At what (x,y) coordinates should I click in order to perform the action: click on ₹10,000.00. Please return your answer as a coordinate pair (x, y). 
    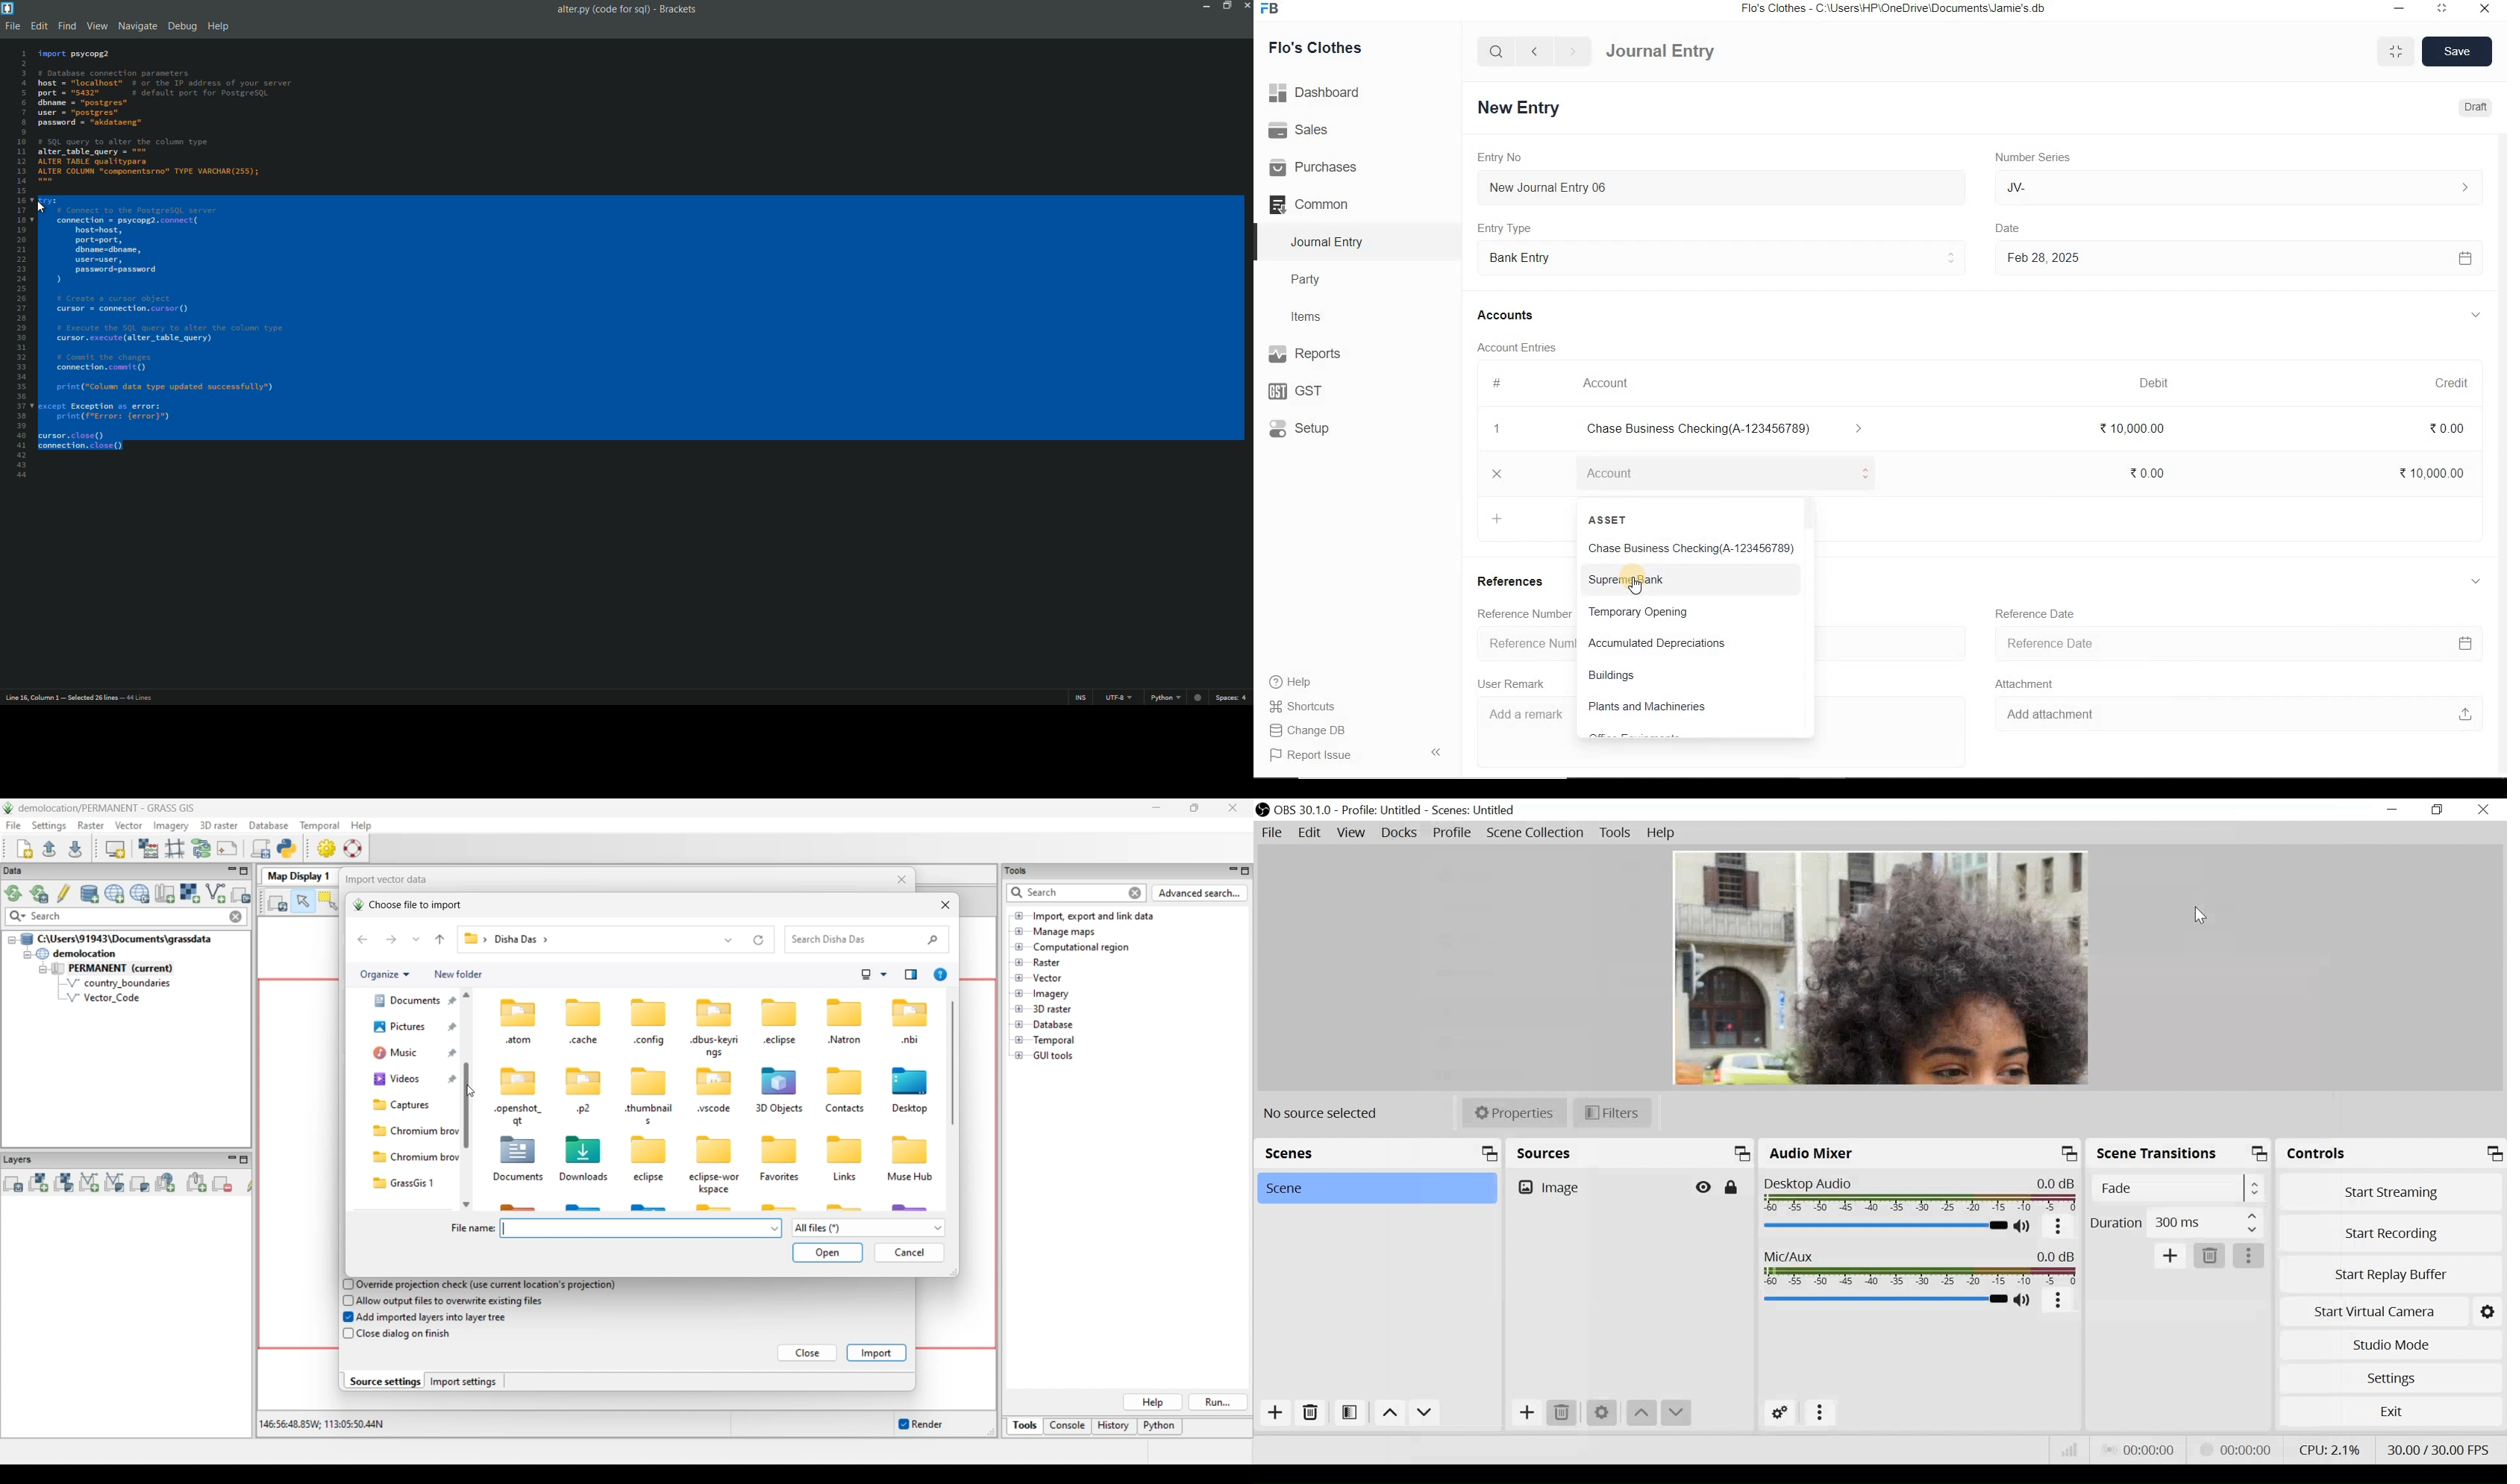
    Looking at the image, I should click on (2427, 472).